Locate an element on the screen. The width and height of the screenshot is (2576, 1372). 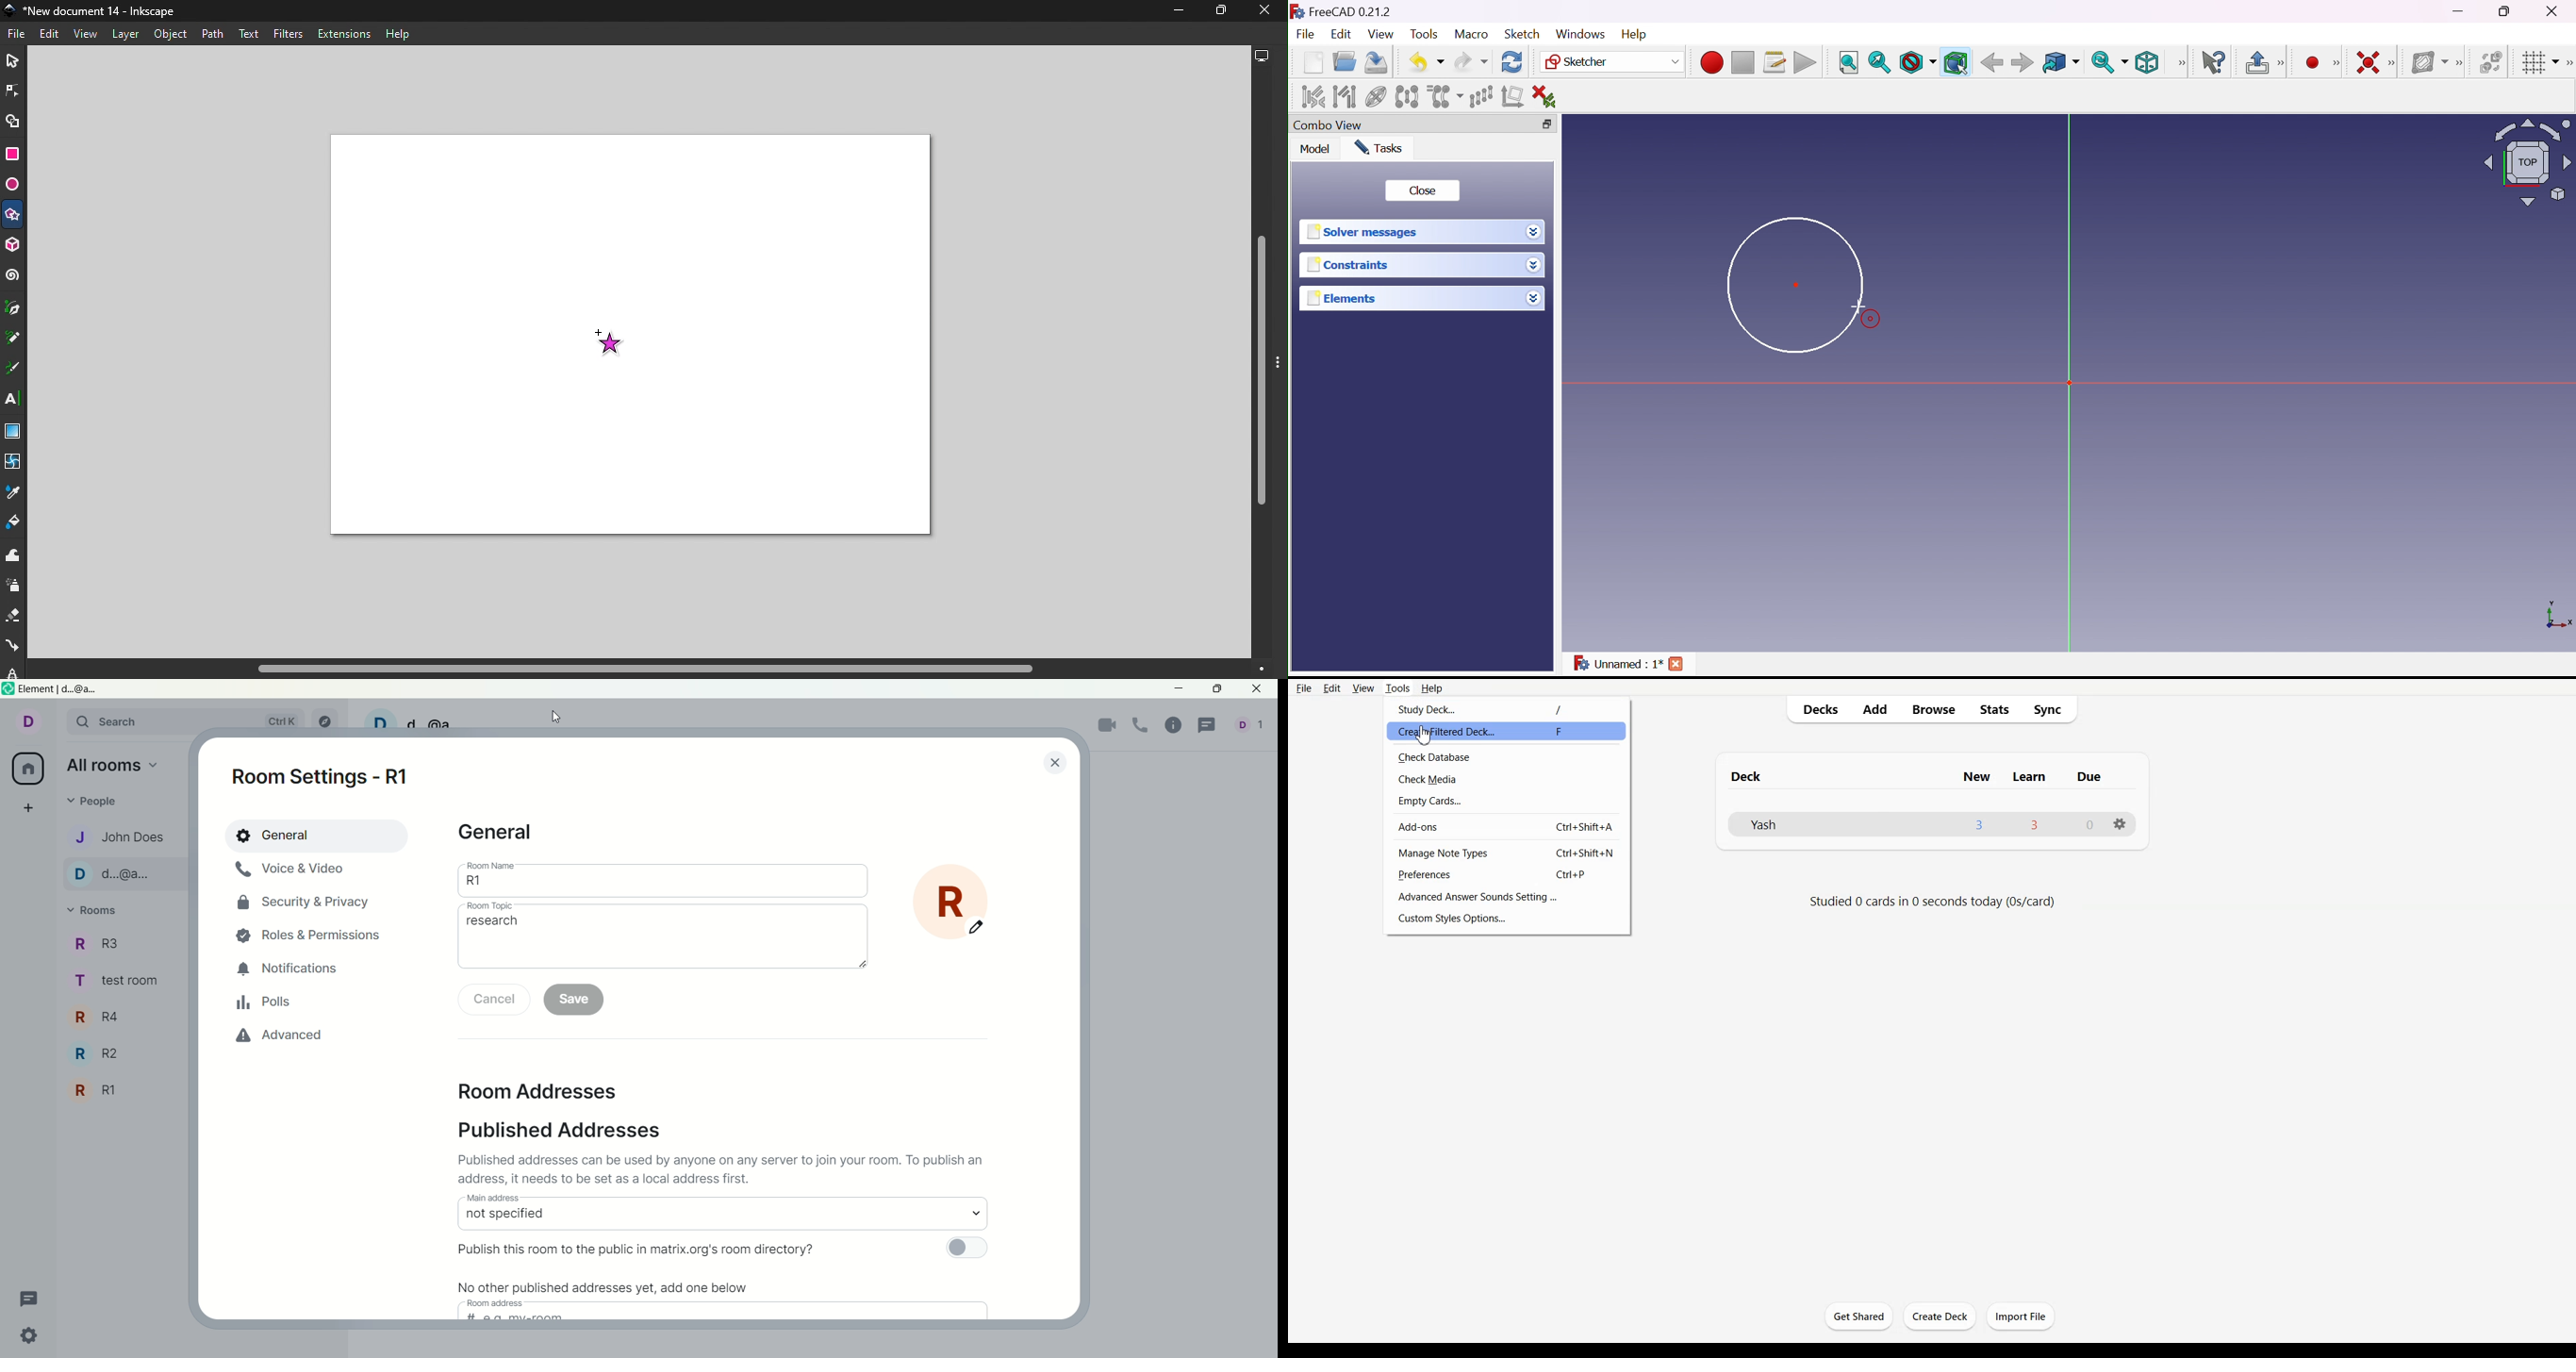
Object is located at coordinates (171, 33).